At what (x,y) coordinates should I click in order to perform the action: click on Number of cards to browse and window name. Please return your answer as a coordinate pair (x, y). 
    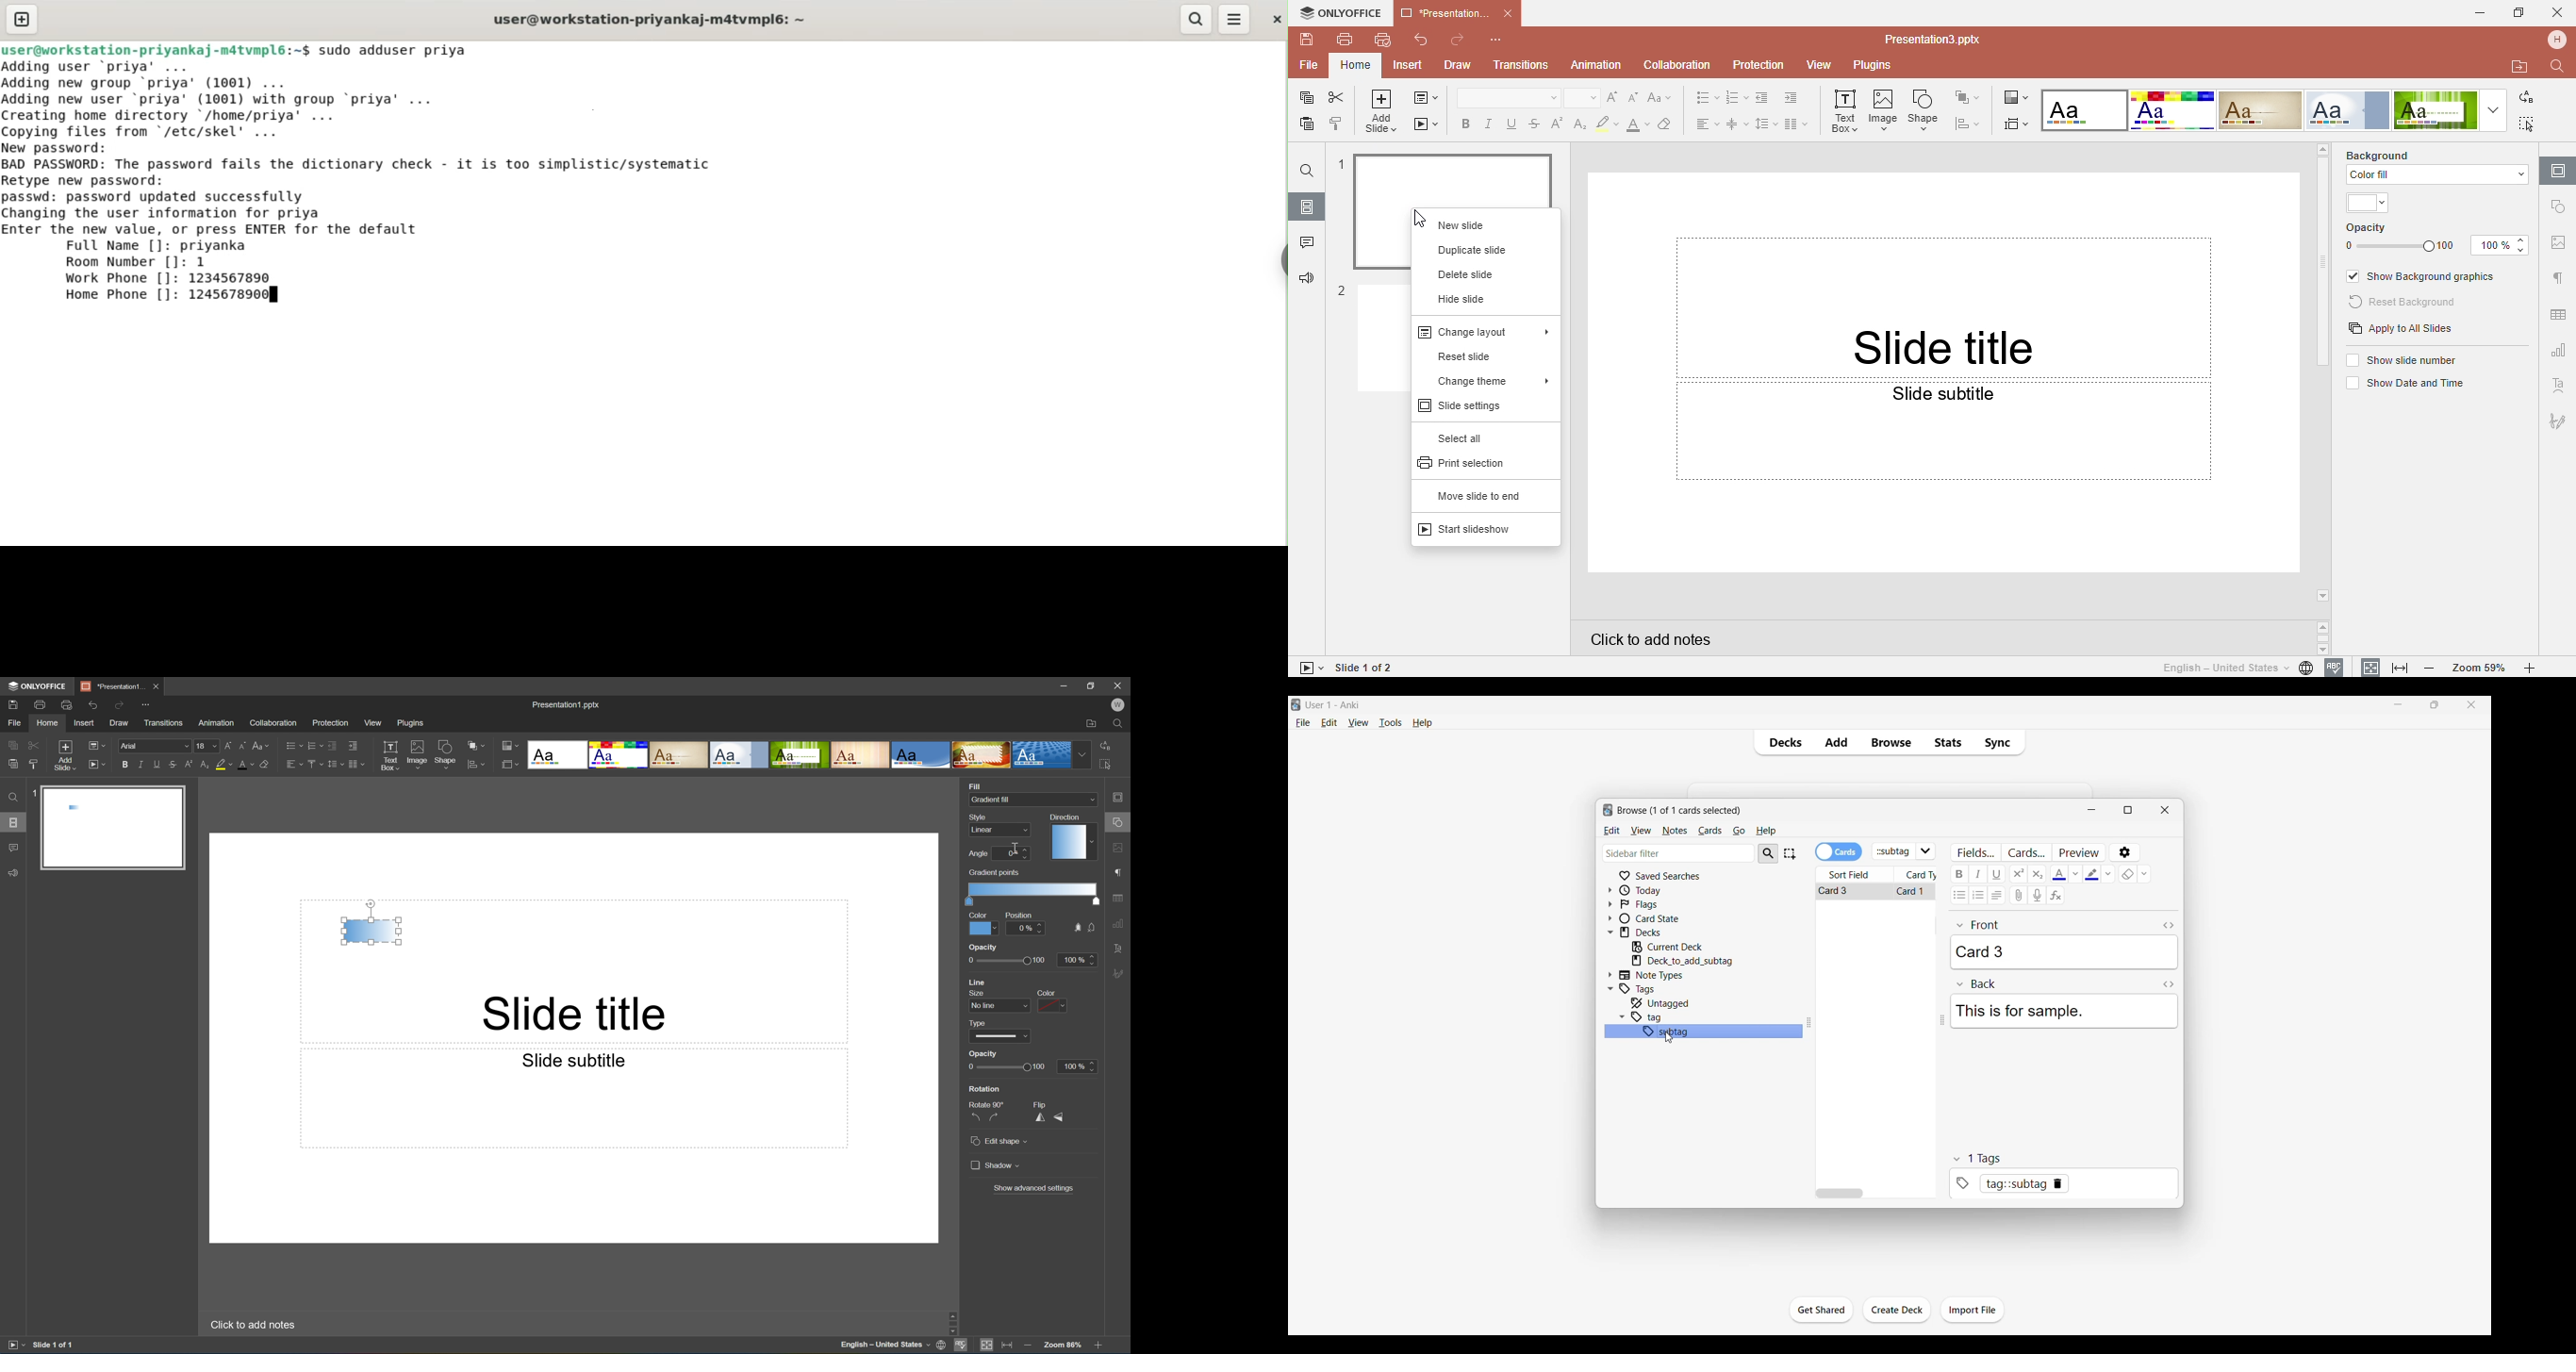
    Looking at the image, I should click on (1679, 811).